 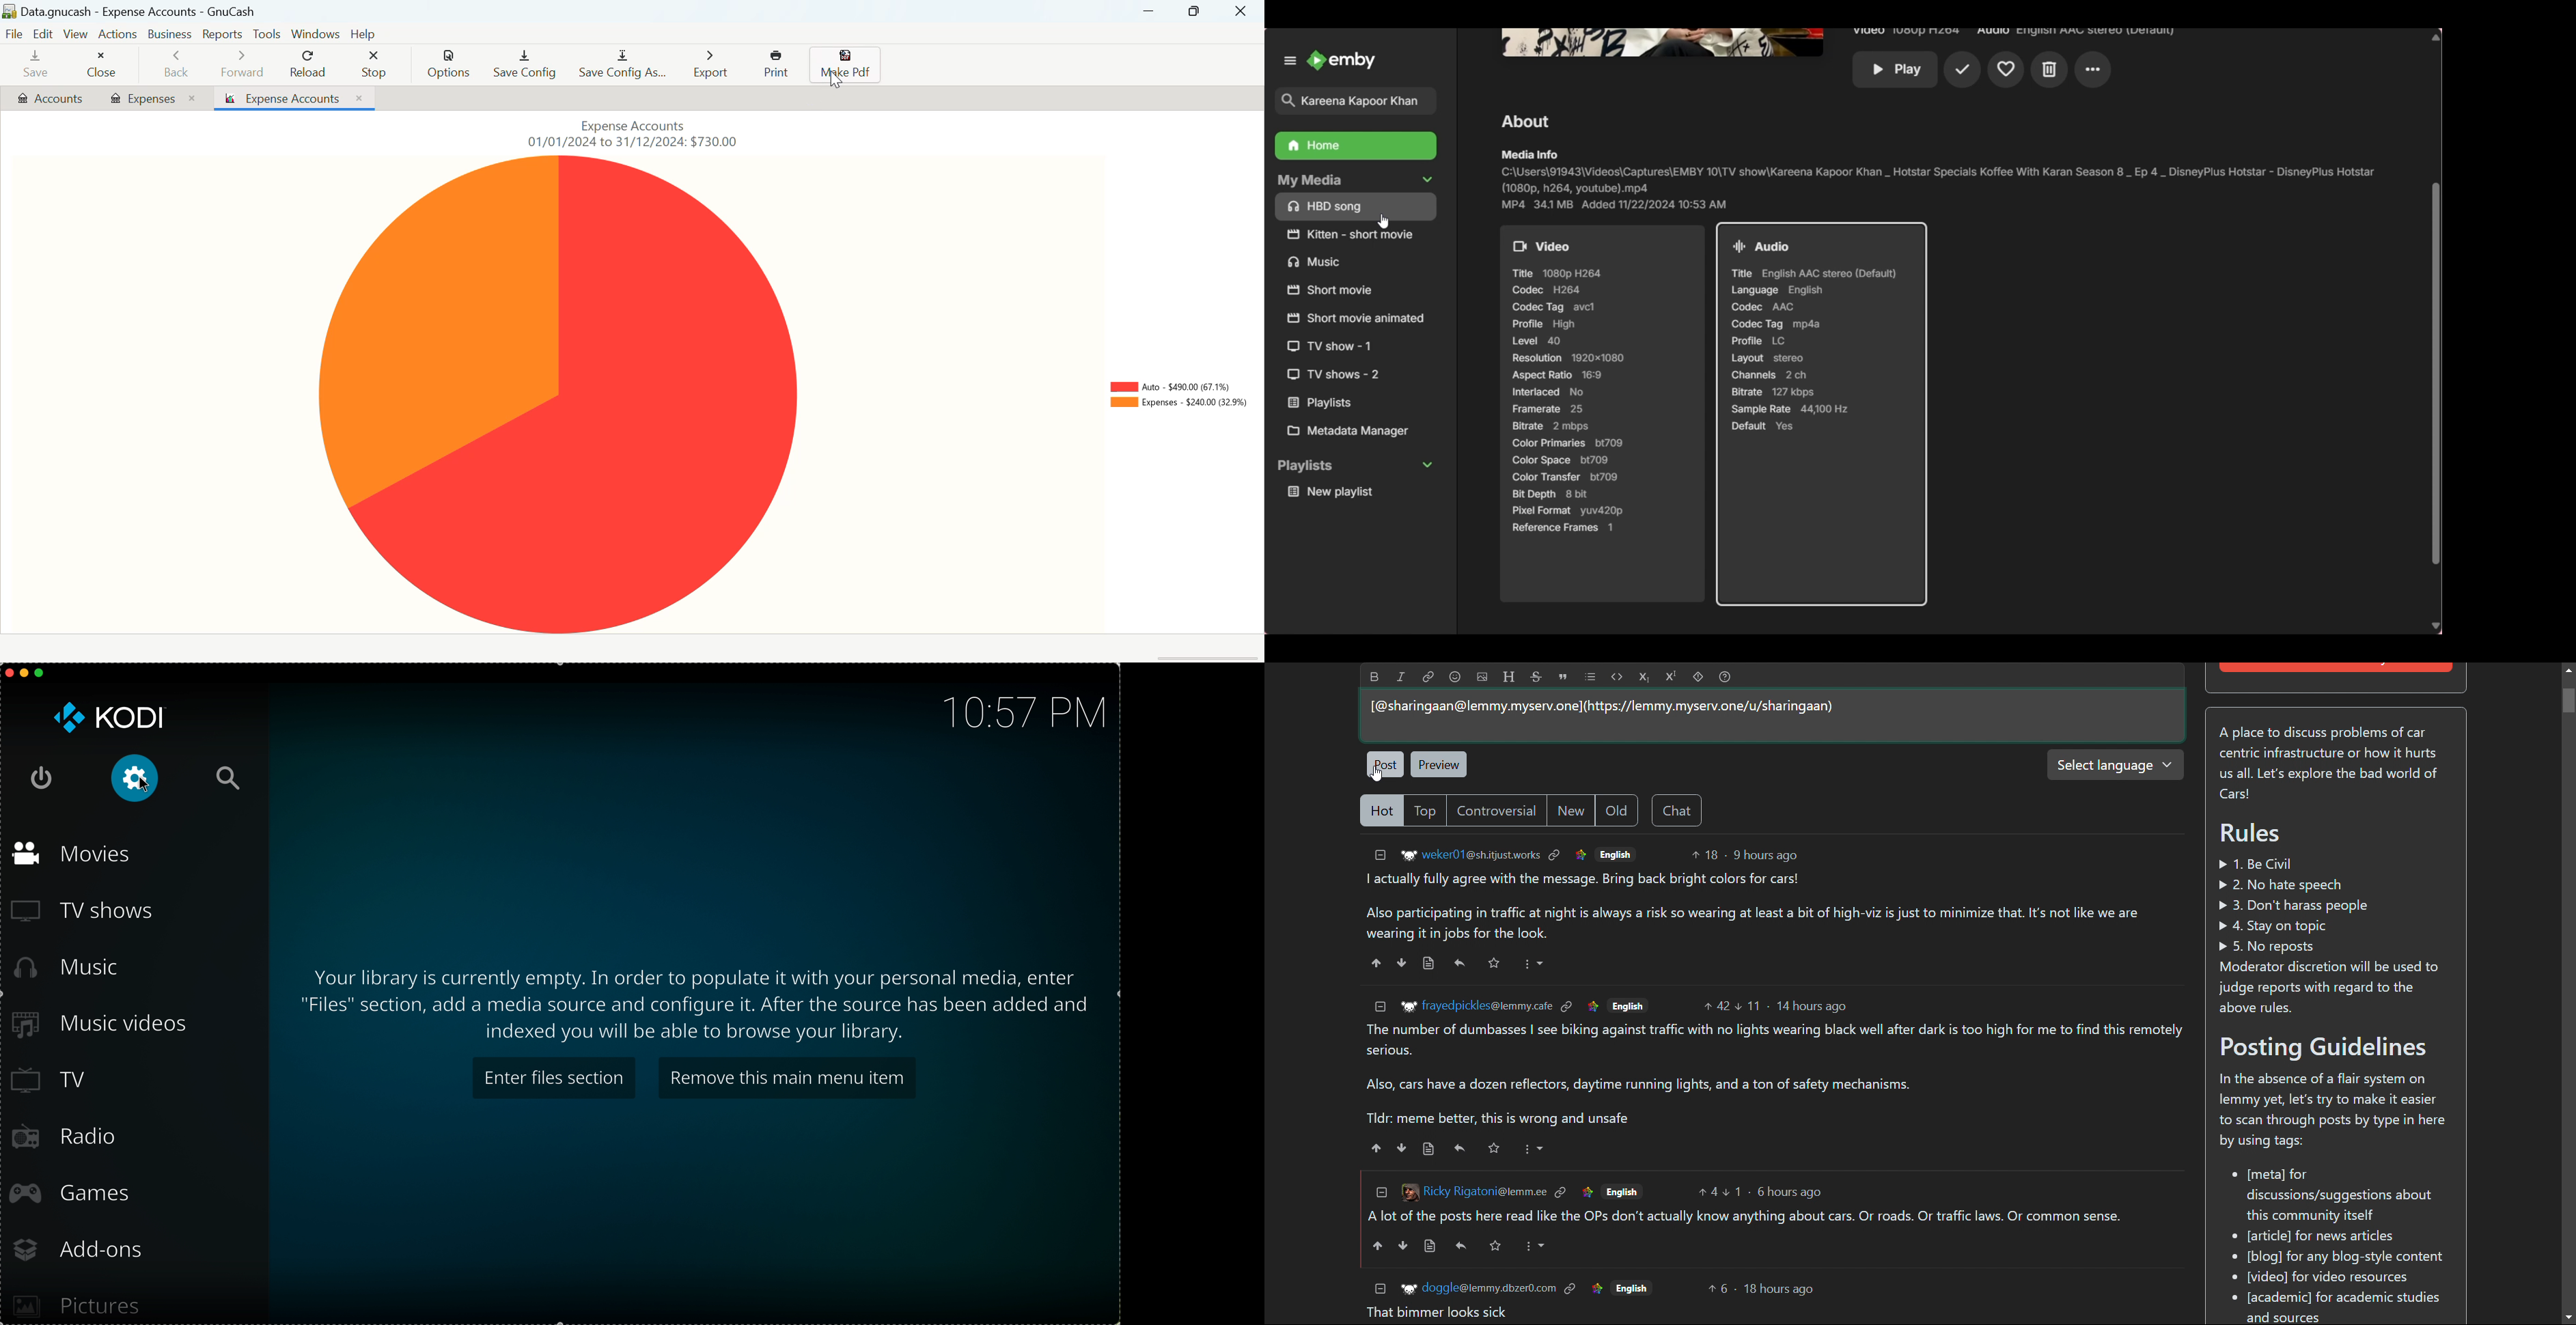 What do you see at coordinates (1615, 854) in the screenshot?
I see `English` at bounding box center [1615, 854].